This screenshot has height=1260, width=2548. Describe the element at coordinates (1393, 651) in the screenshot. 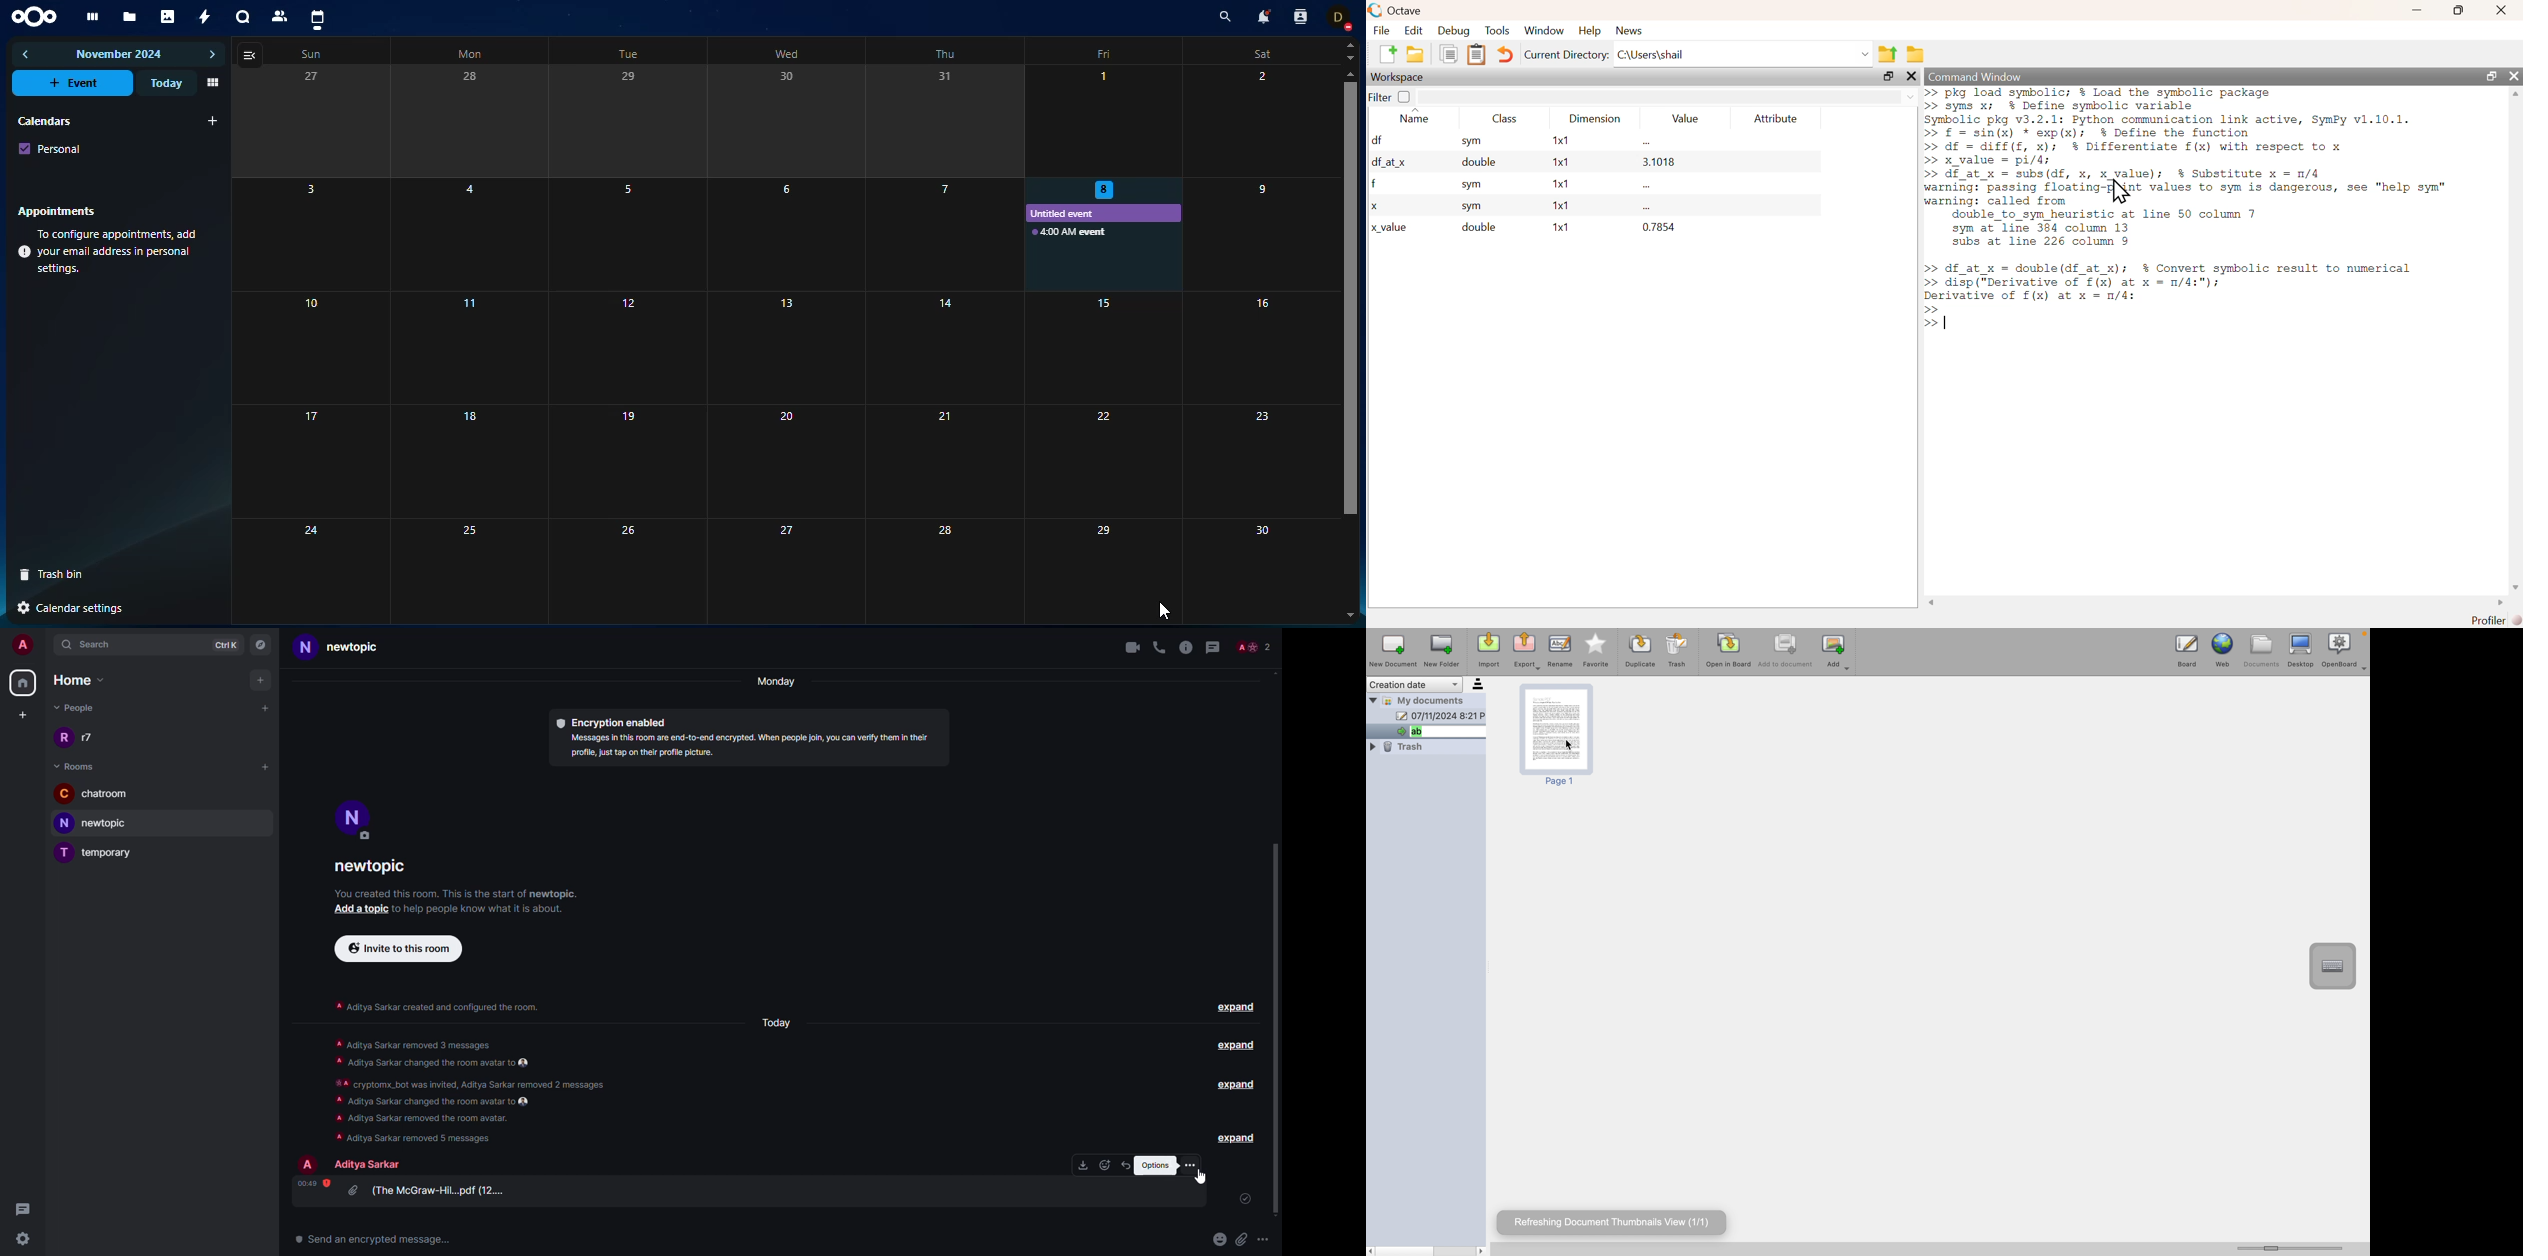

I see `new document` at that location.